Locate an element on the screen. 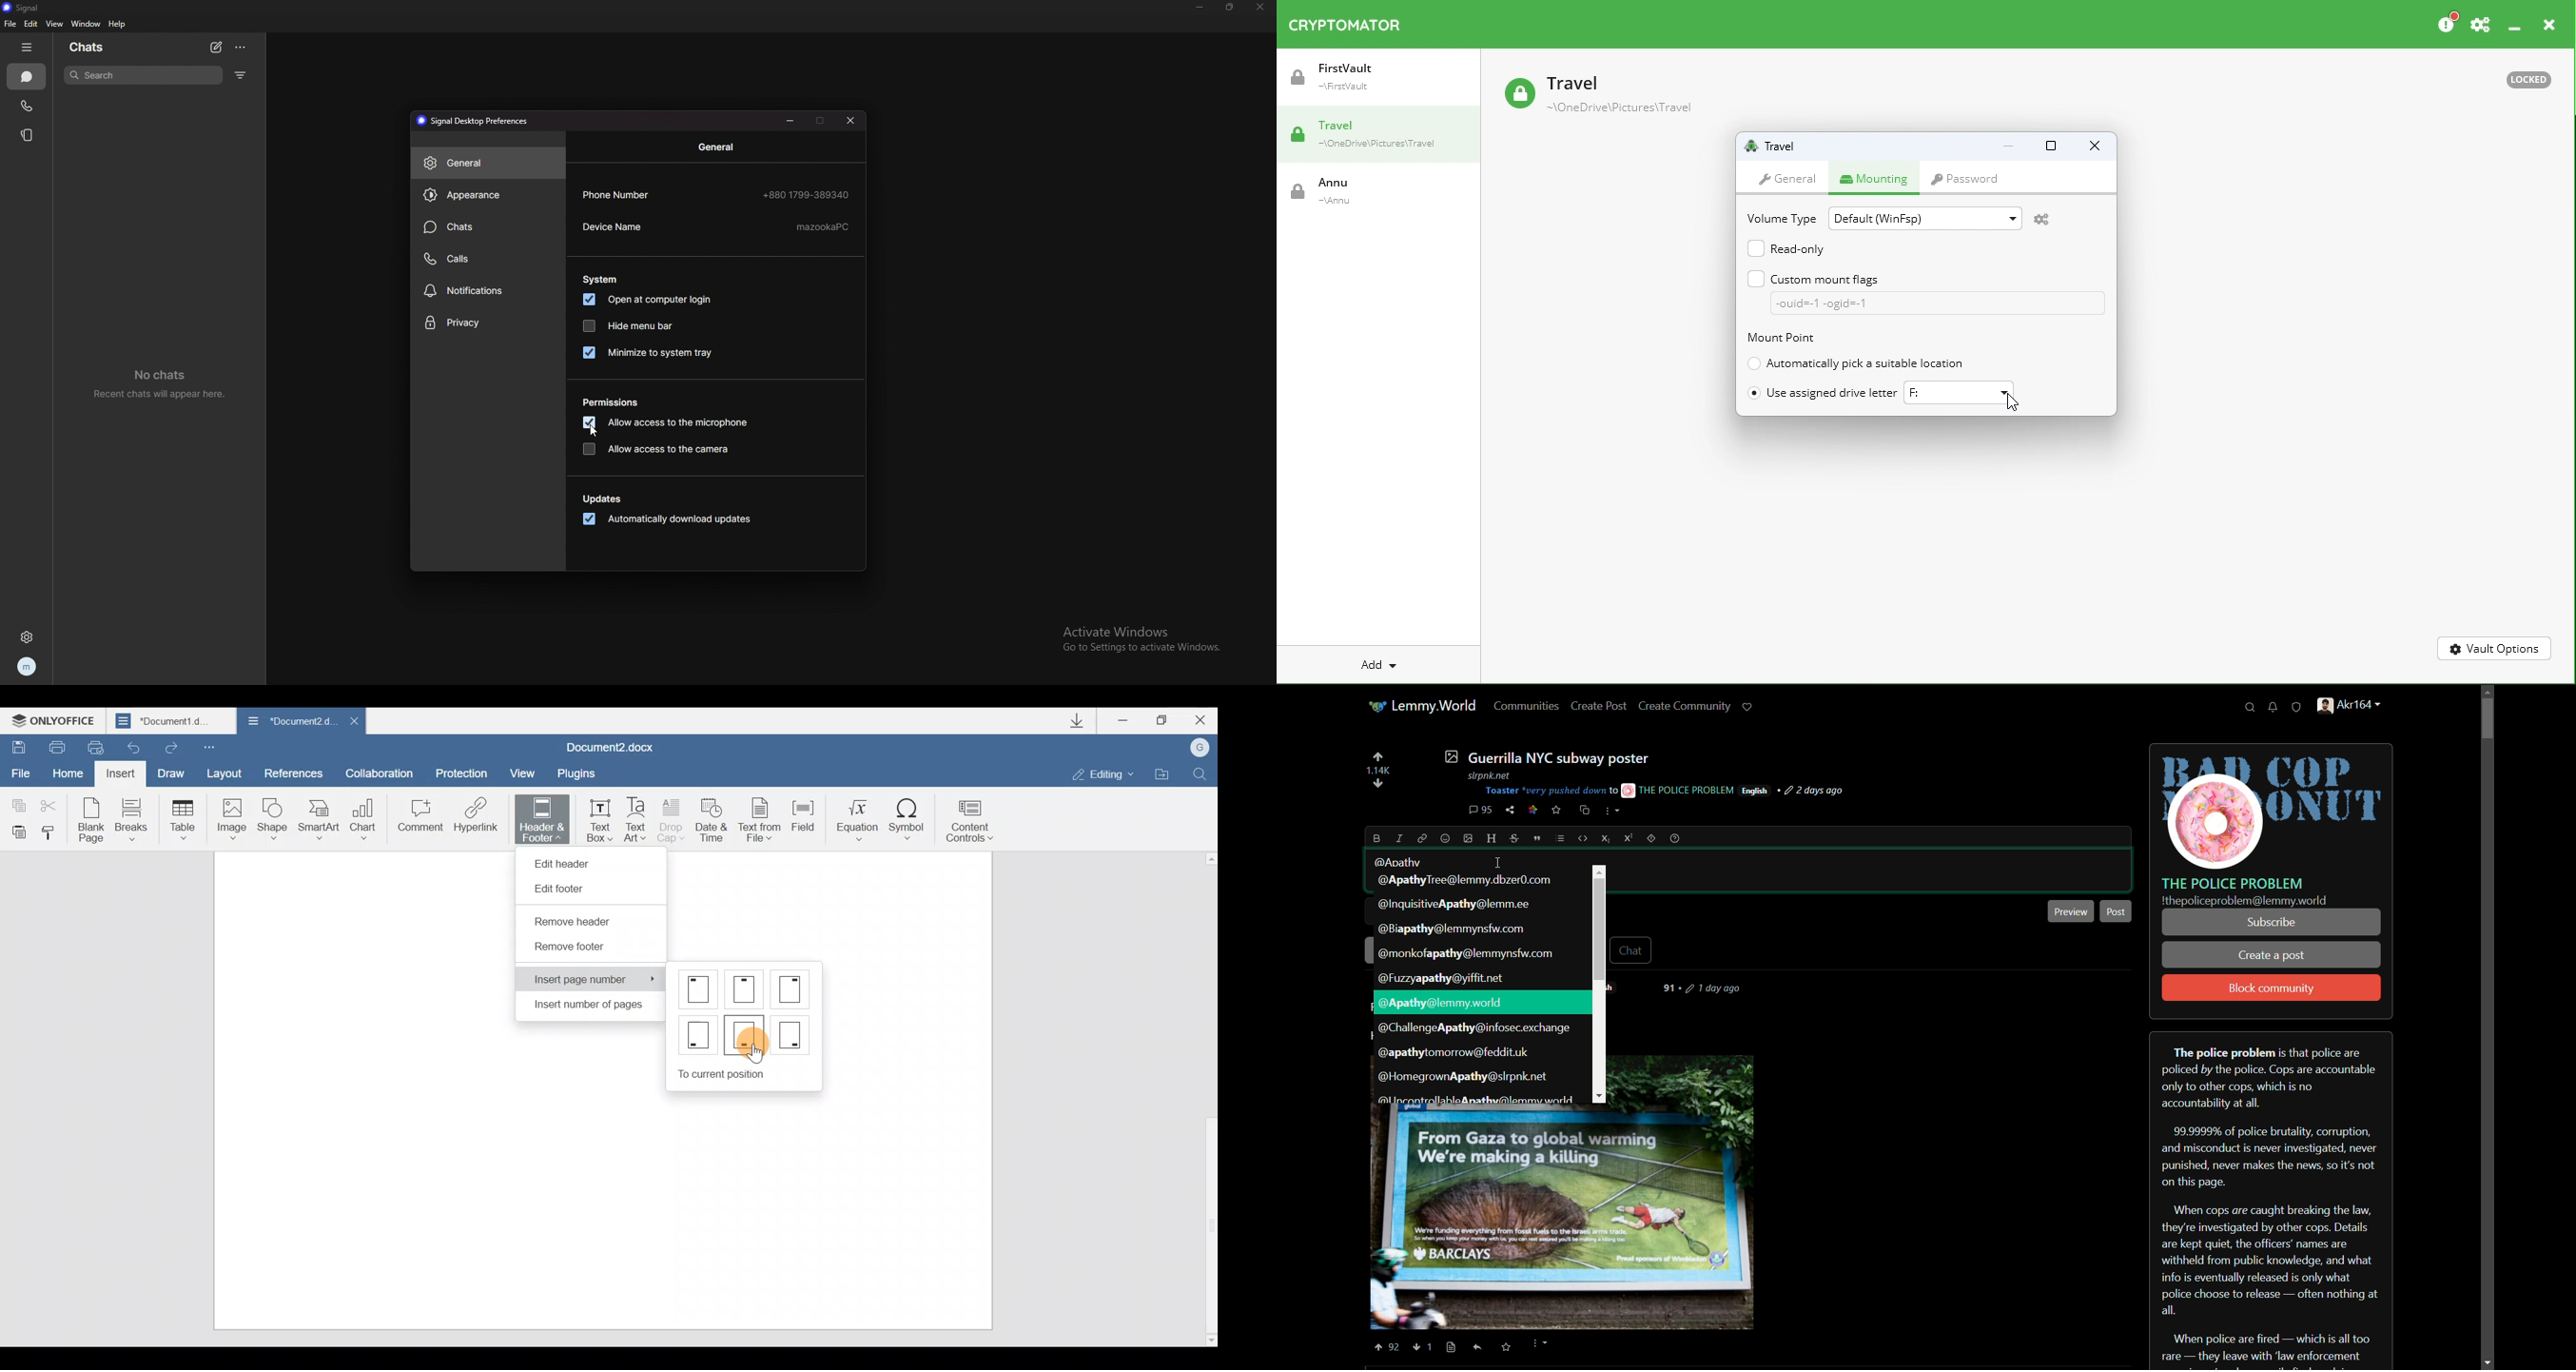  edit is located at coordinates (30, 24).